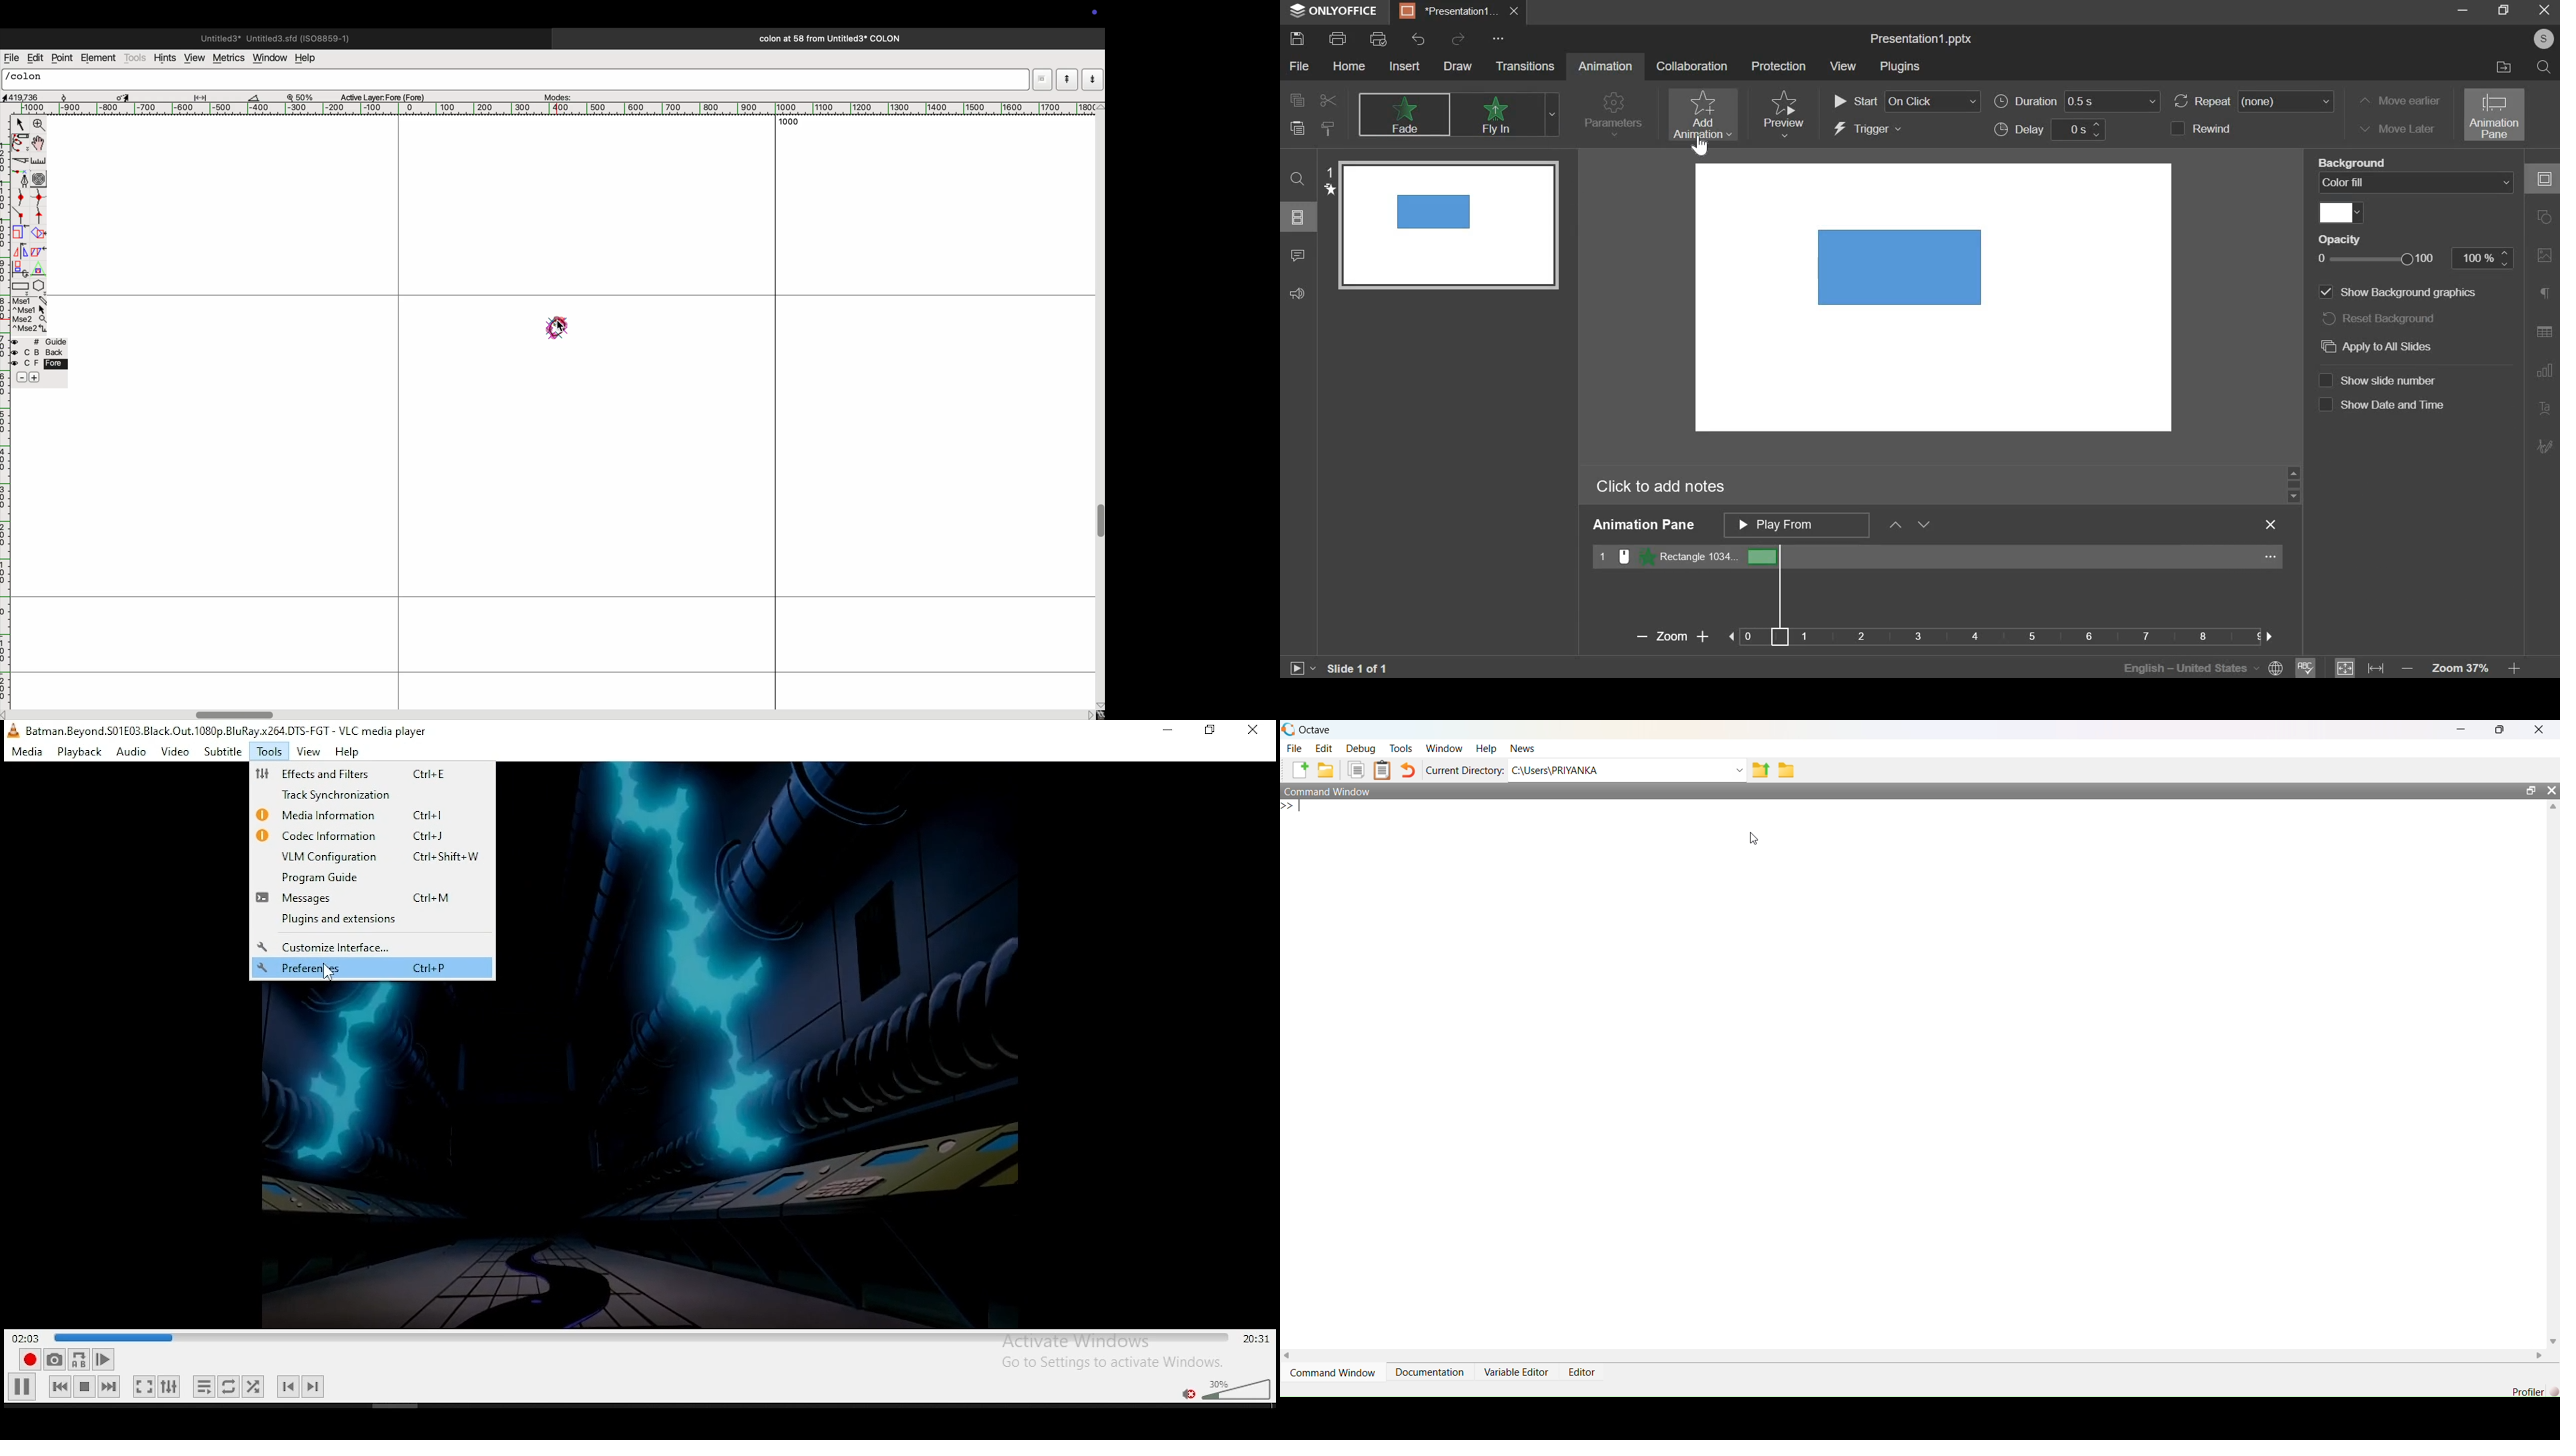 The image size is (2576, 1456). I want to click on horizontal scale, so click(565, 109).